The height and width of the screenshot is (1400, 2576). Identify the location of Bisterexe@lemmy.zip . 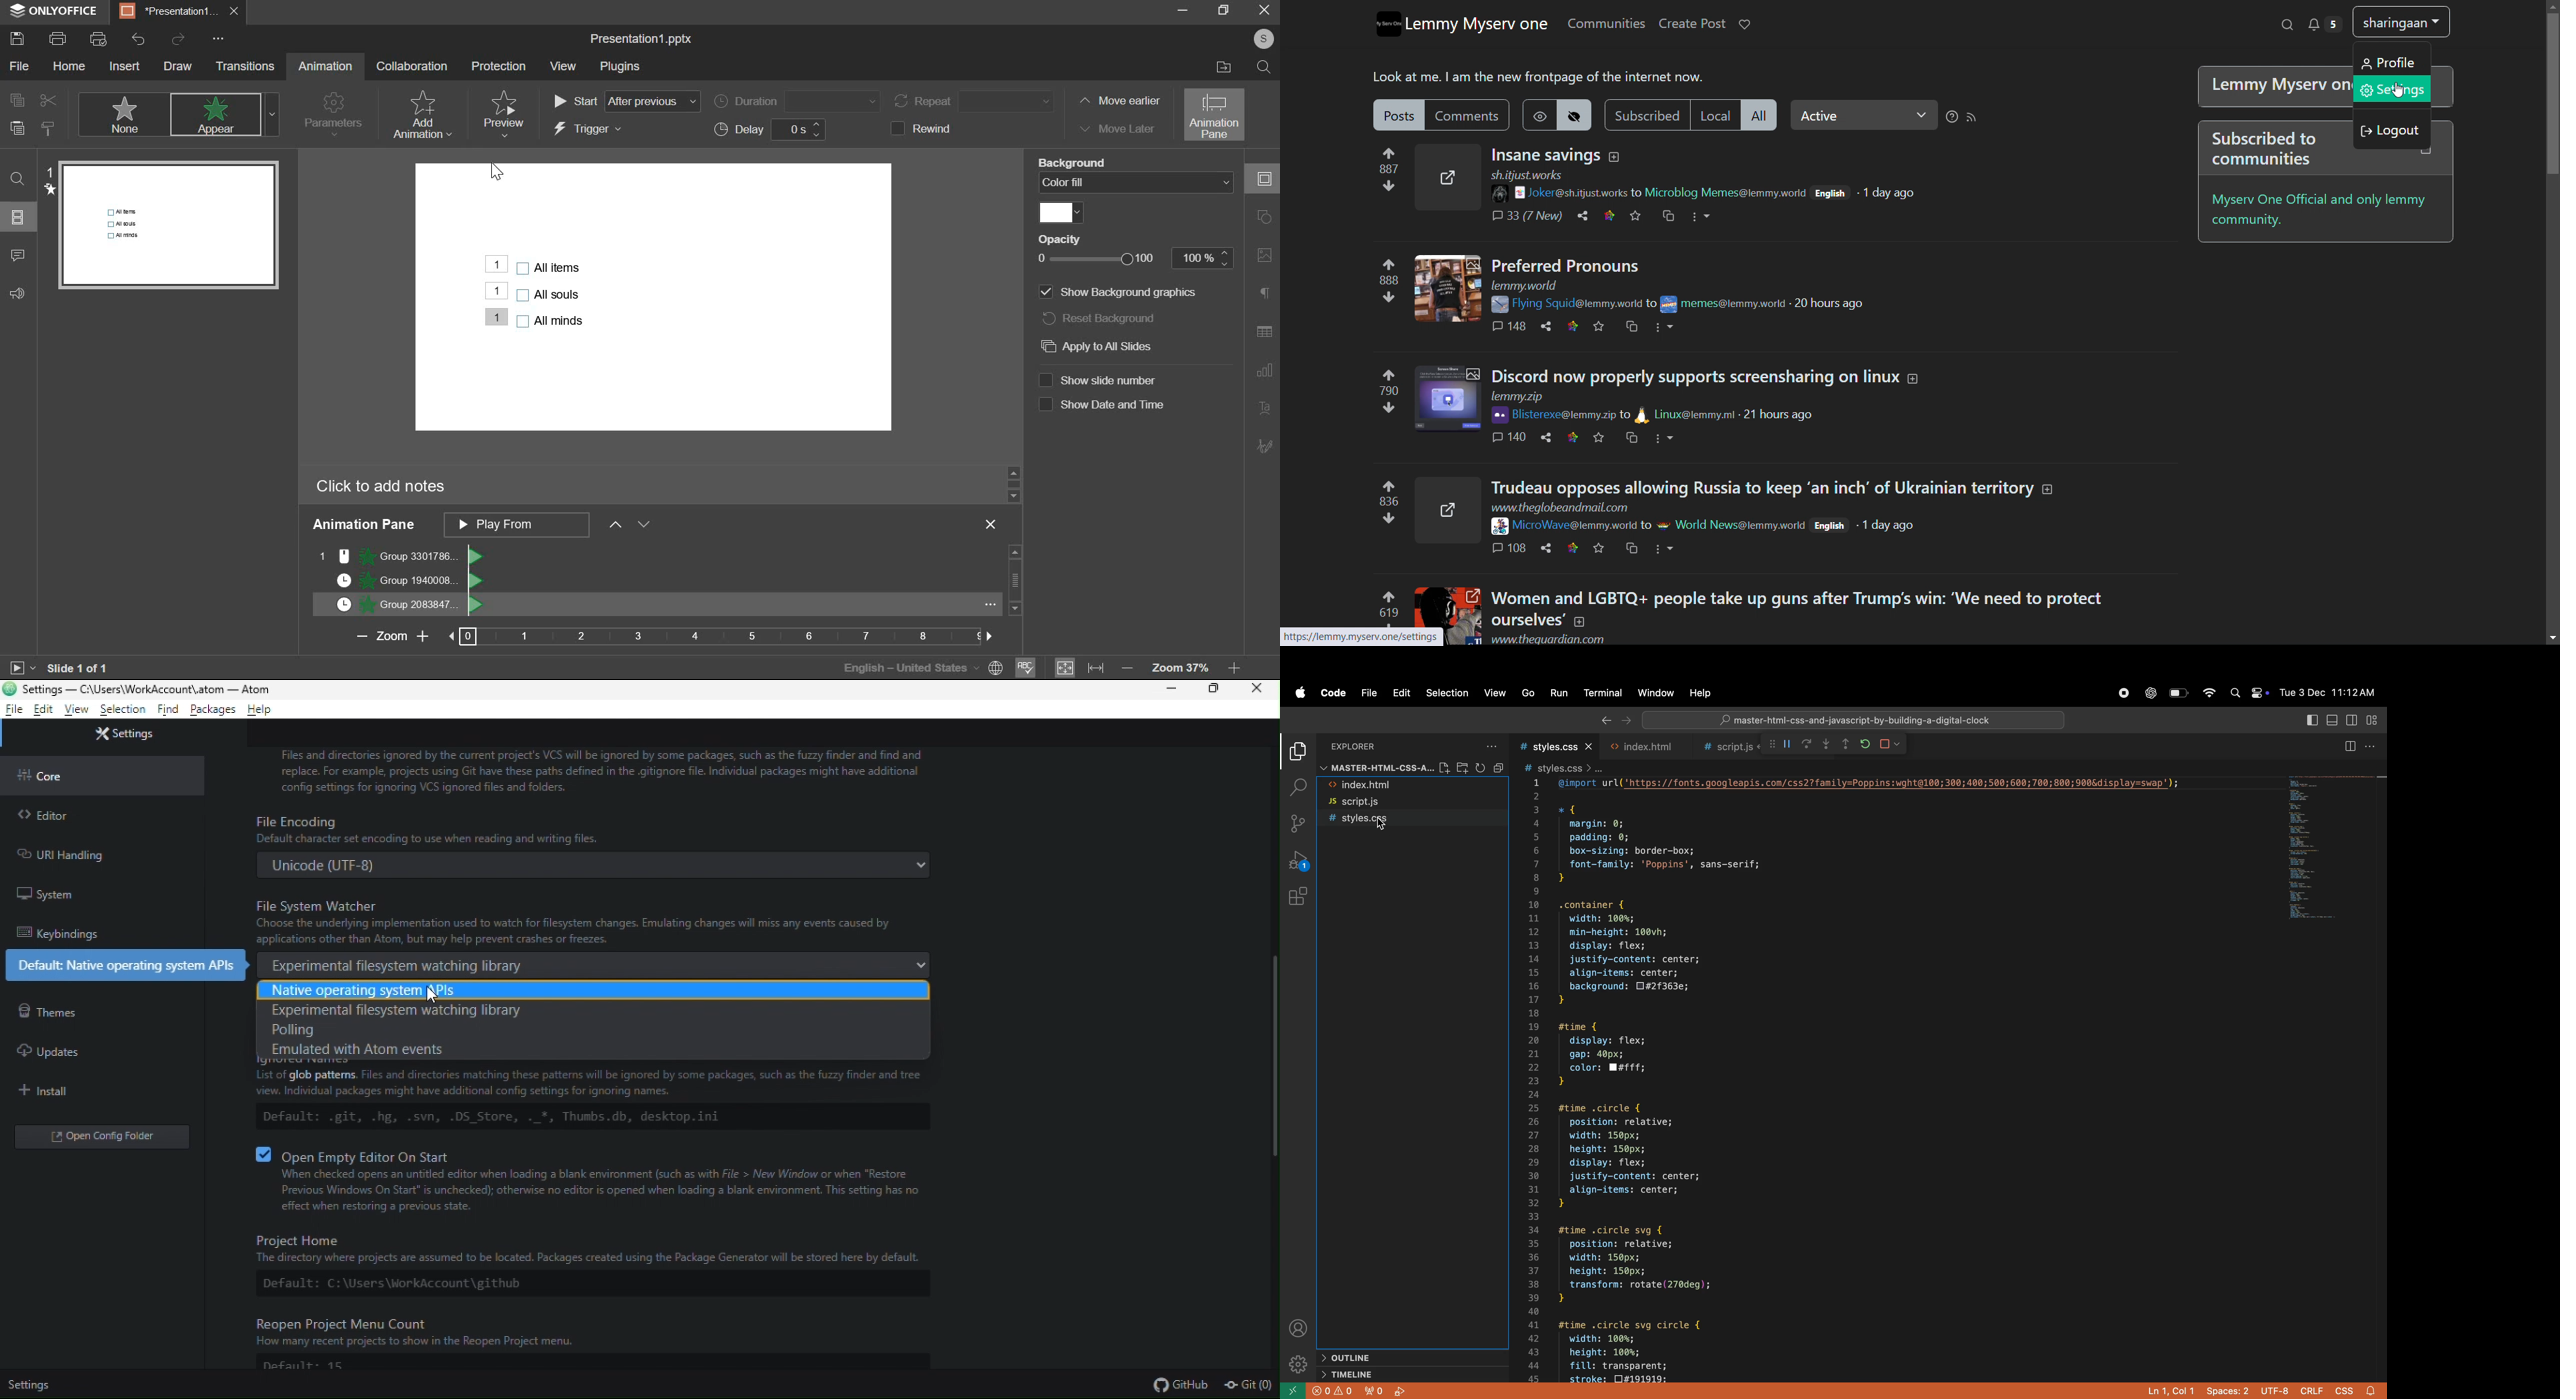
(1552, 416).